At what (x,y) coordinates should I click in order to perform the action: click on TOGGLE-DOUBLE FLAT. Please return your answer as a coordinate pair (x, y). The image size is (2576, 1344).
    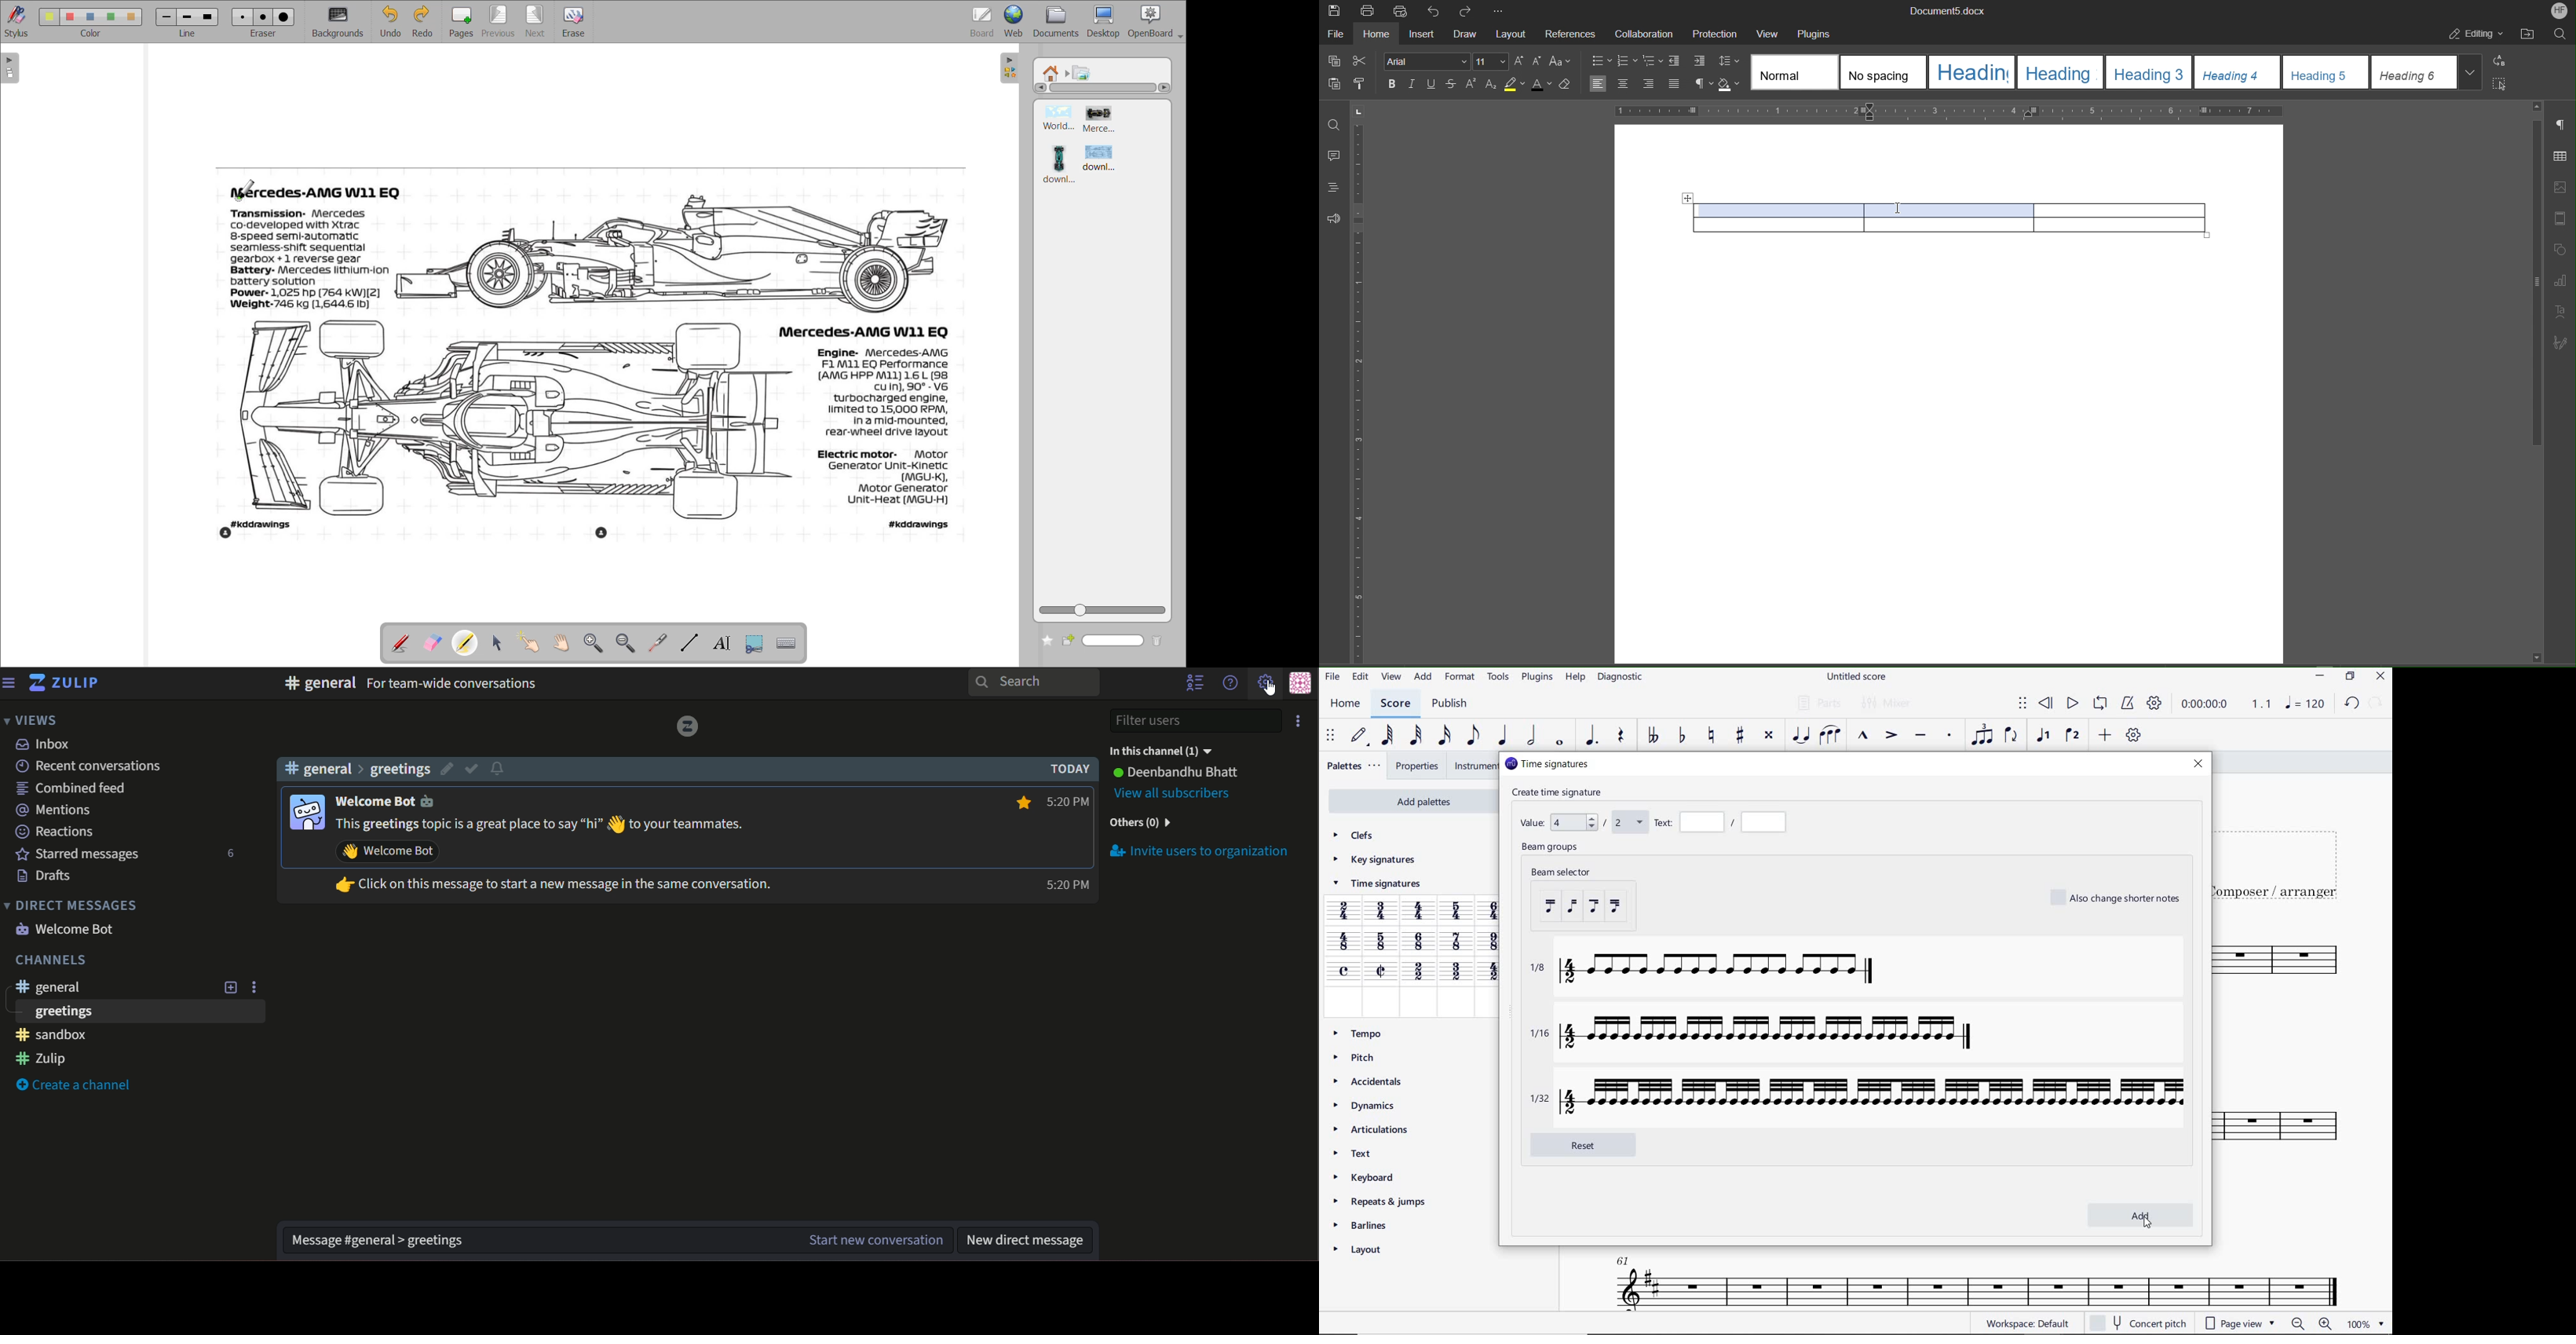
    Looking at the image, I should click on (1653, 736).